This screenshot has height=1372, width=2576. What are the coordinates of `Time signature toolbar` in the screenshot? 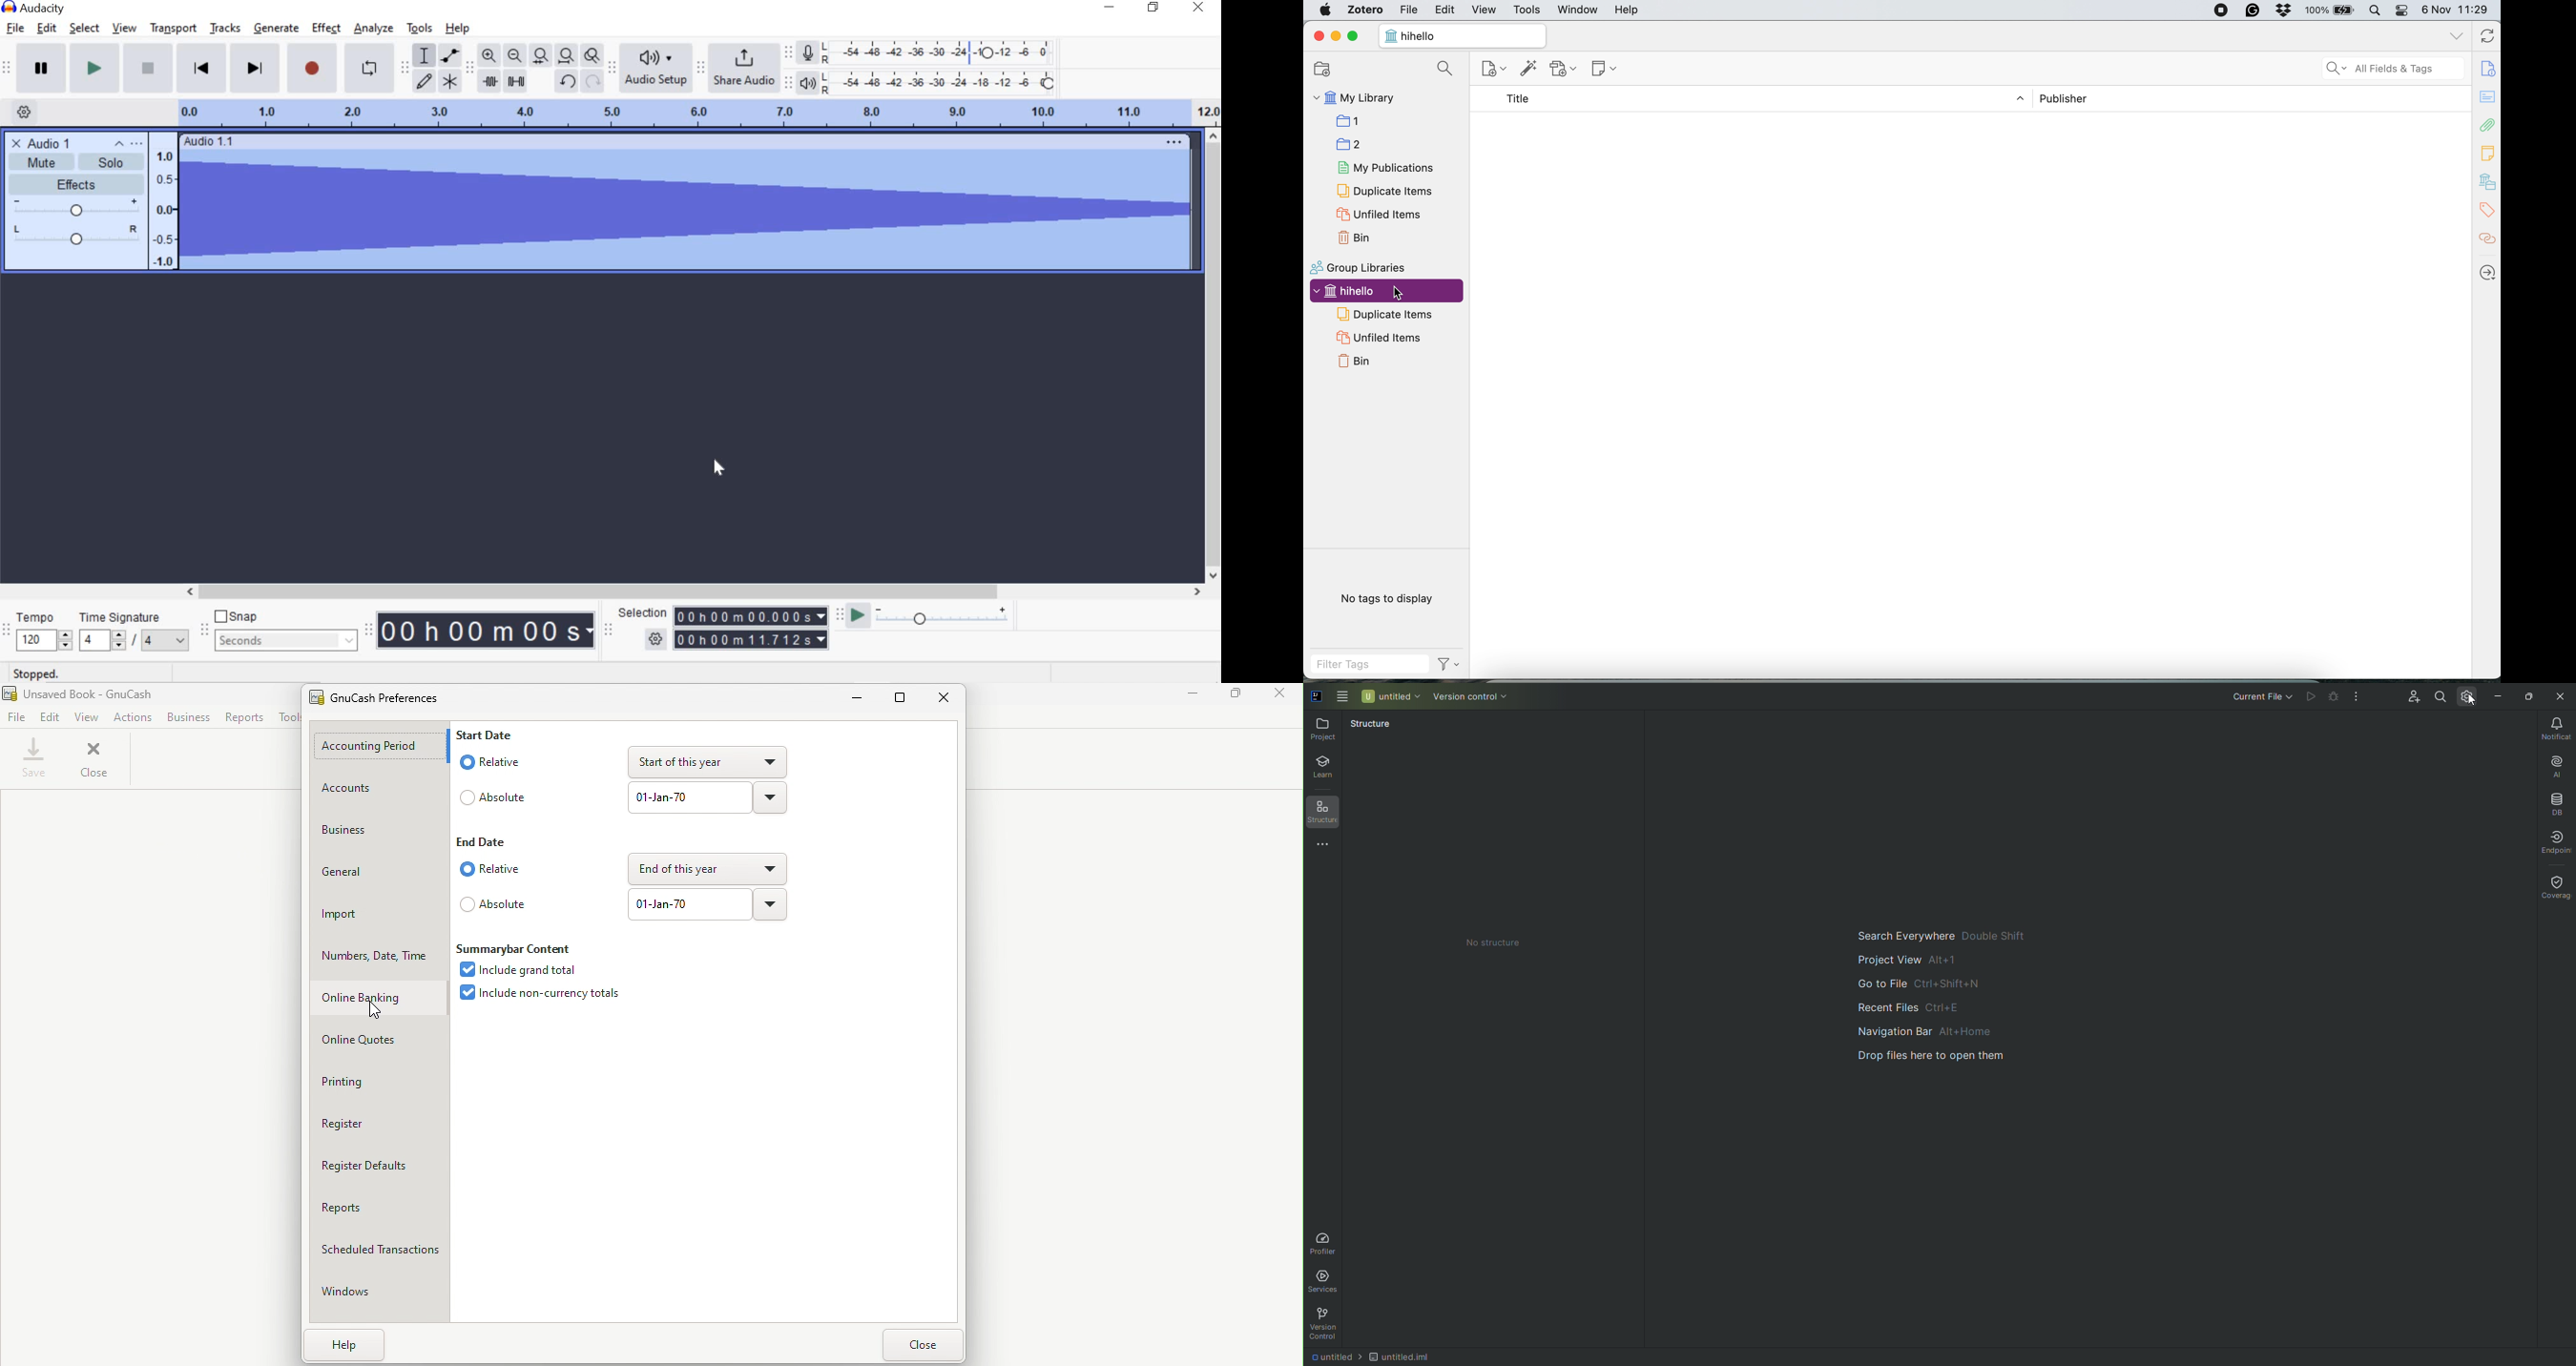 It's located at (6, 631).